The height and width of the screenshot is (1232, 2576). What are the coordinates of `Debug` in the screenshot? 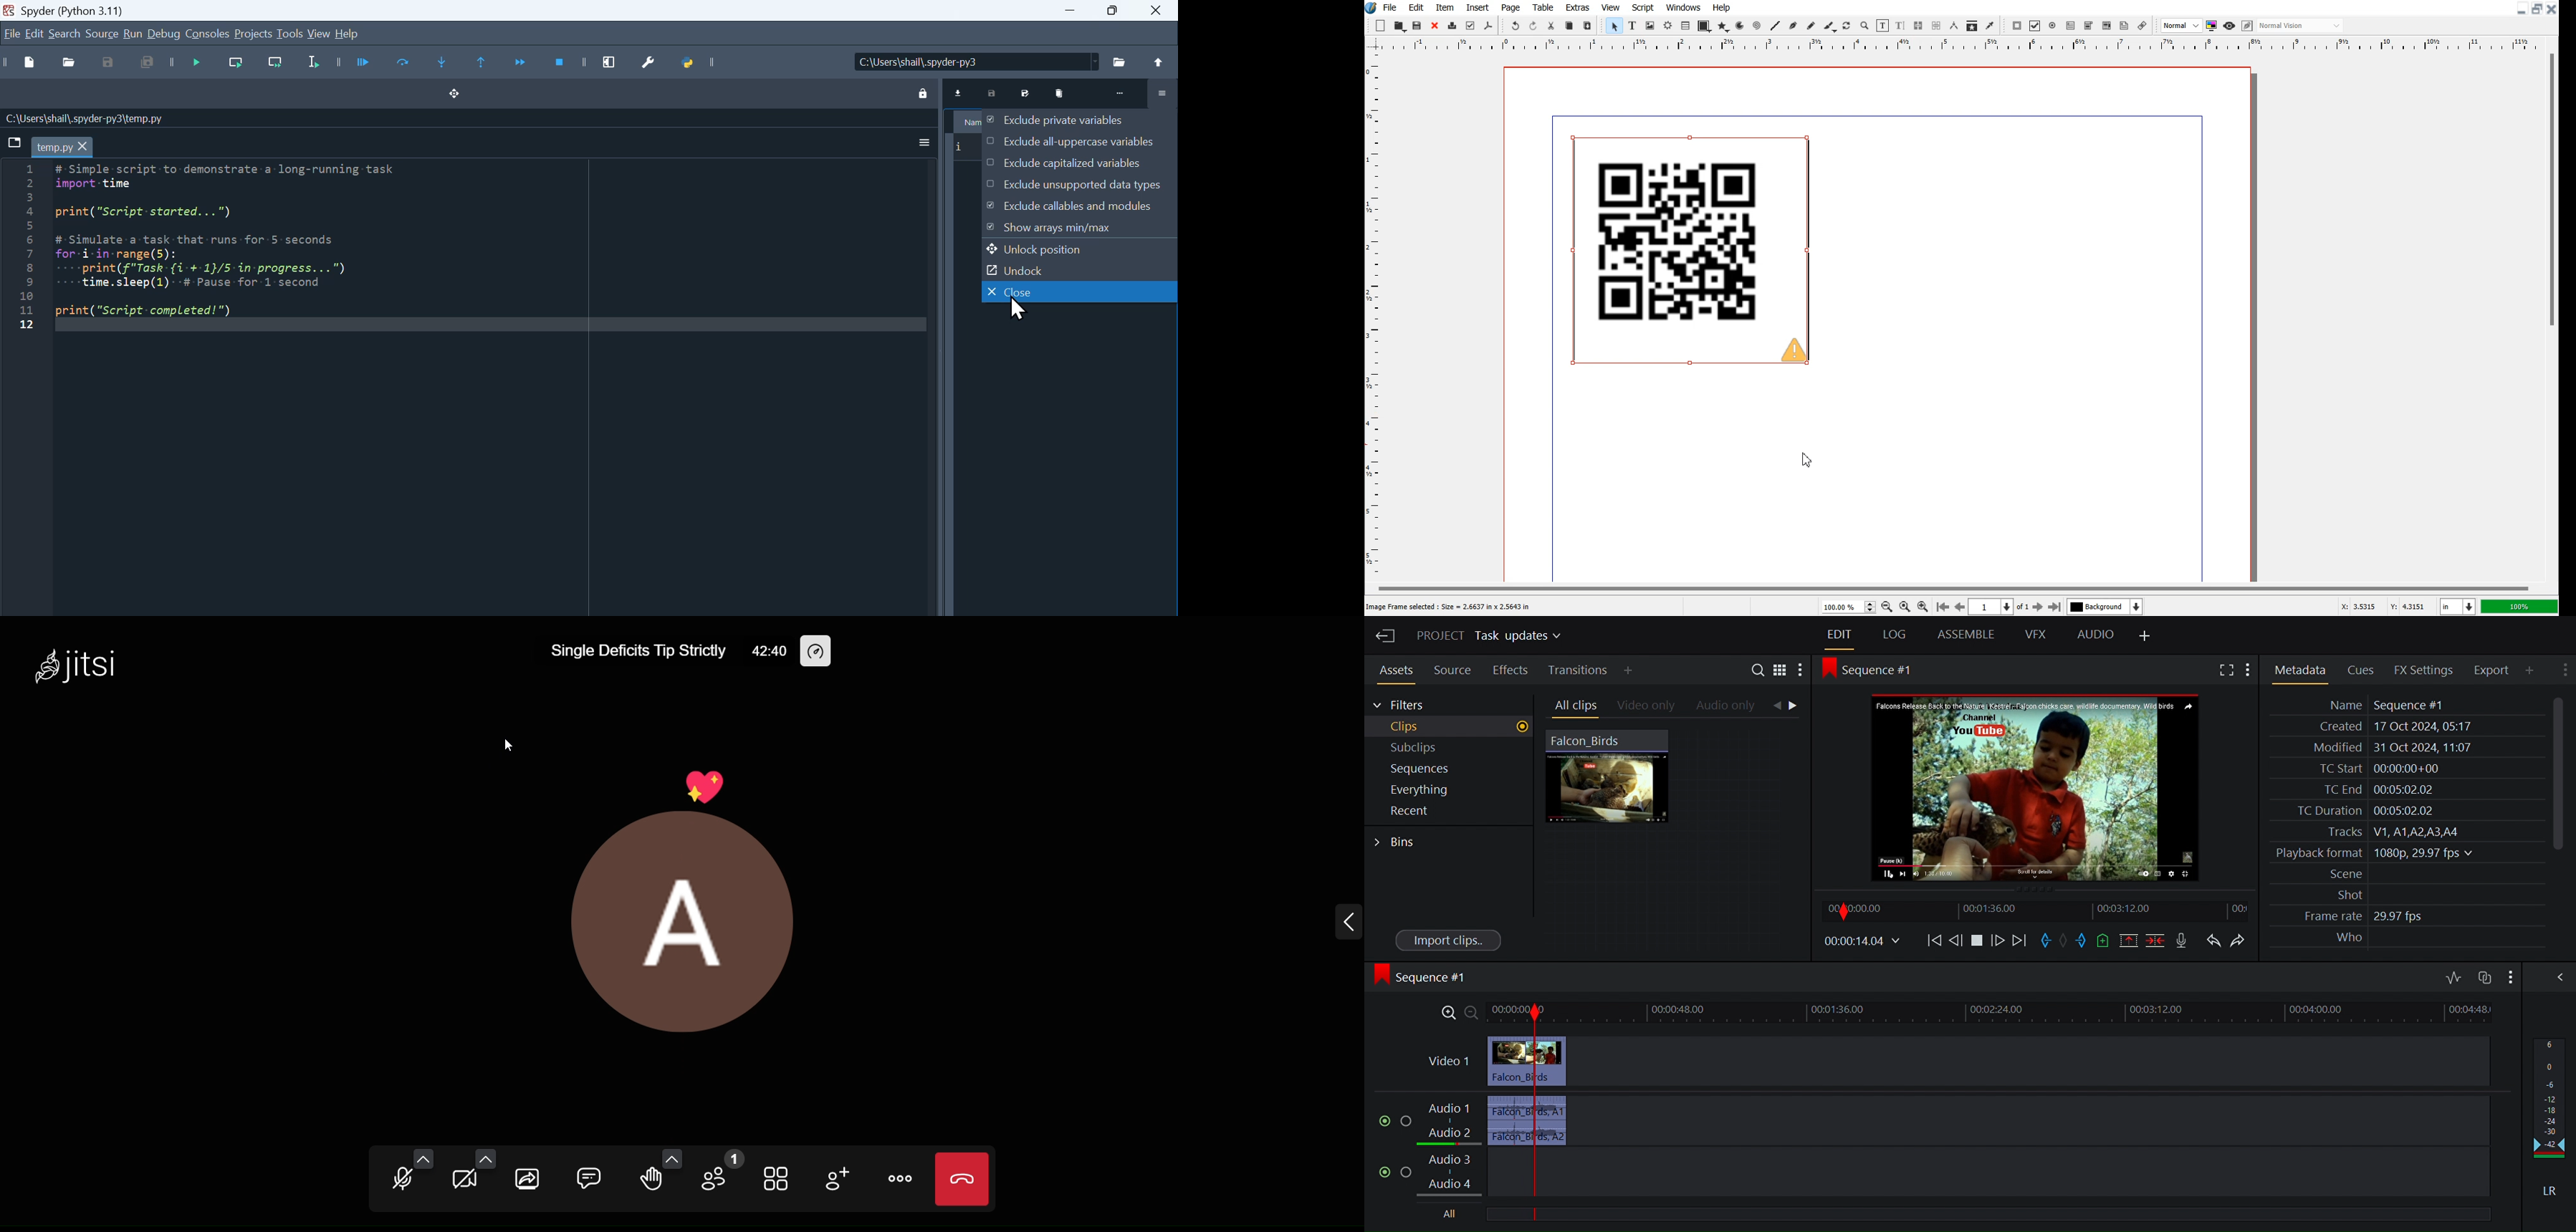 It's located at (163, 33).